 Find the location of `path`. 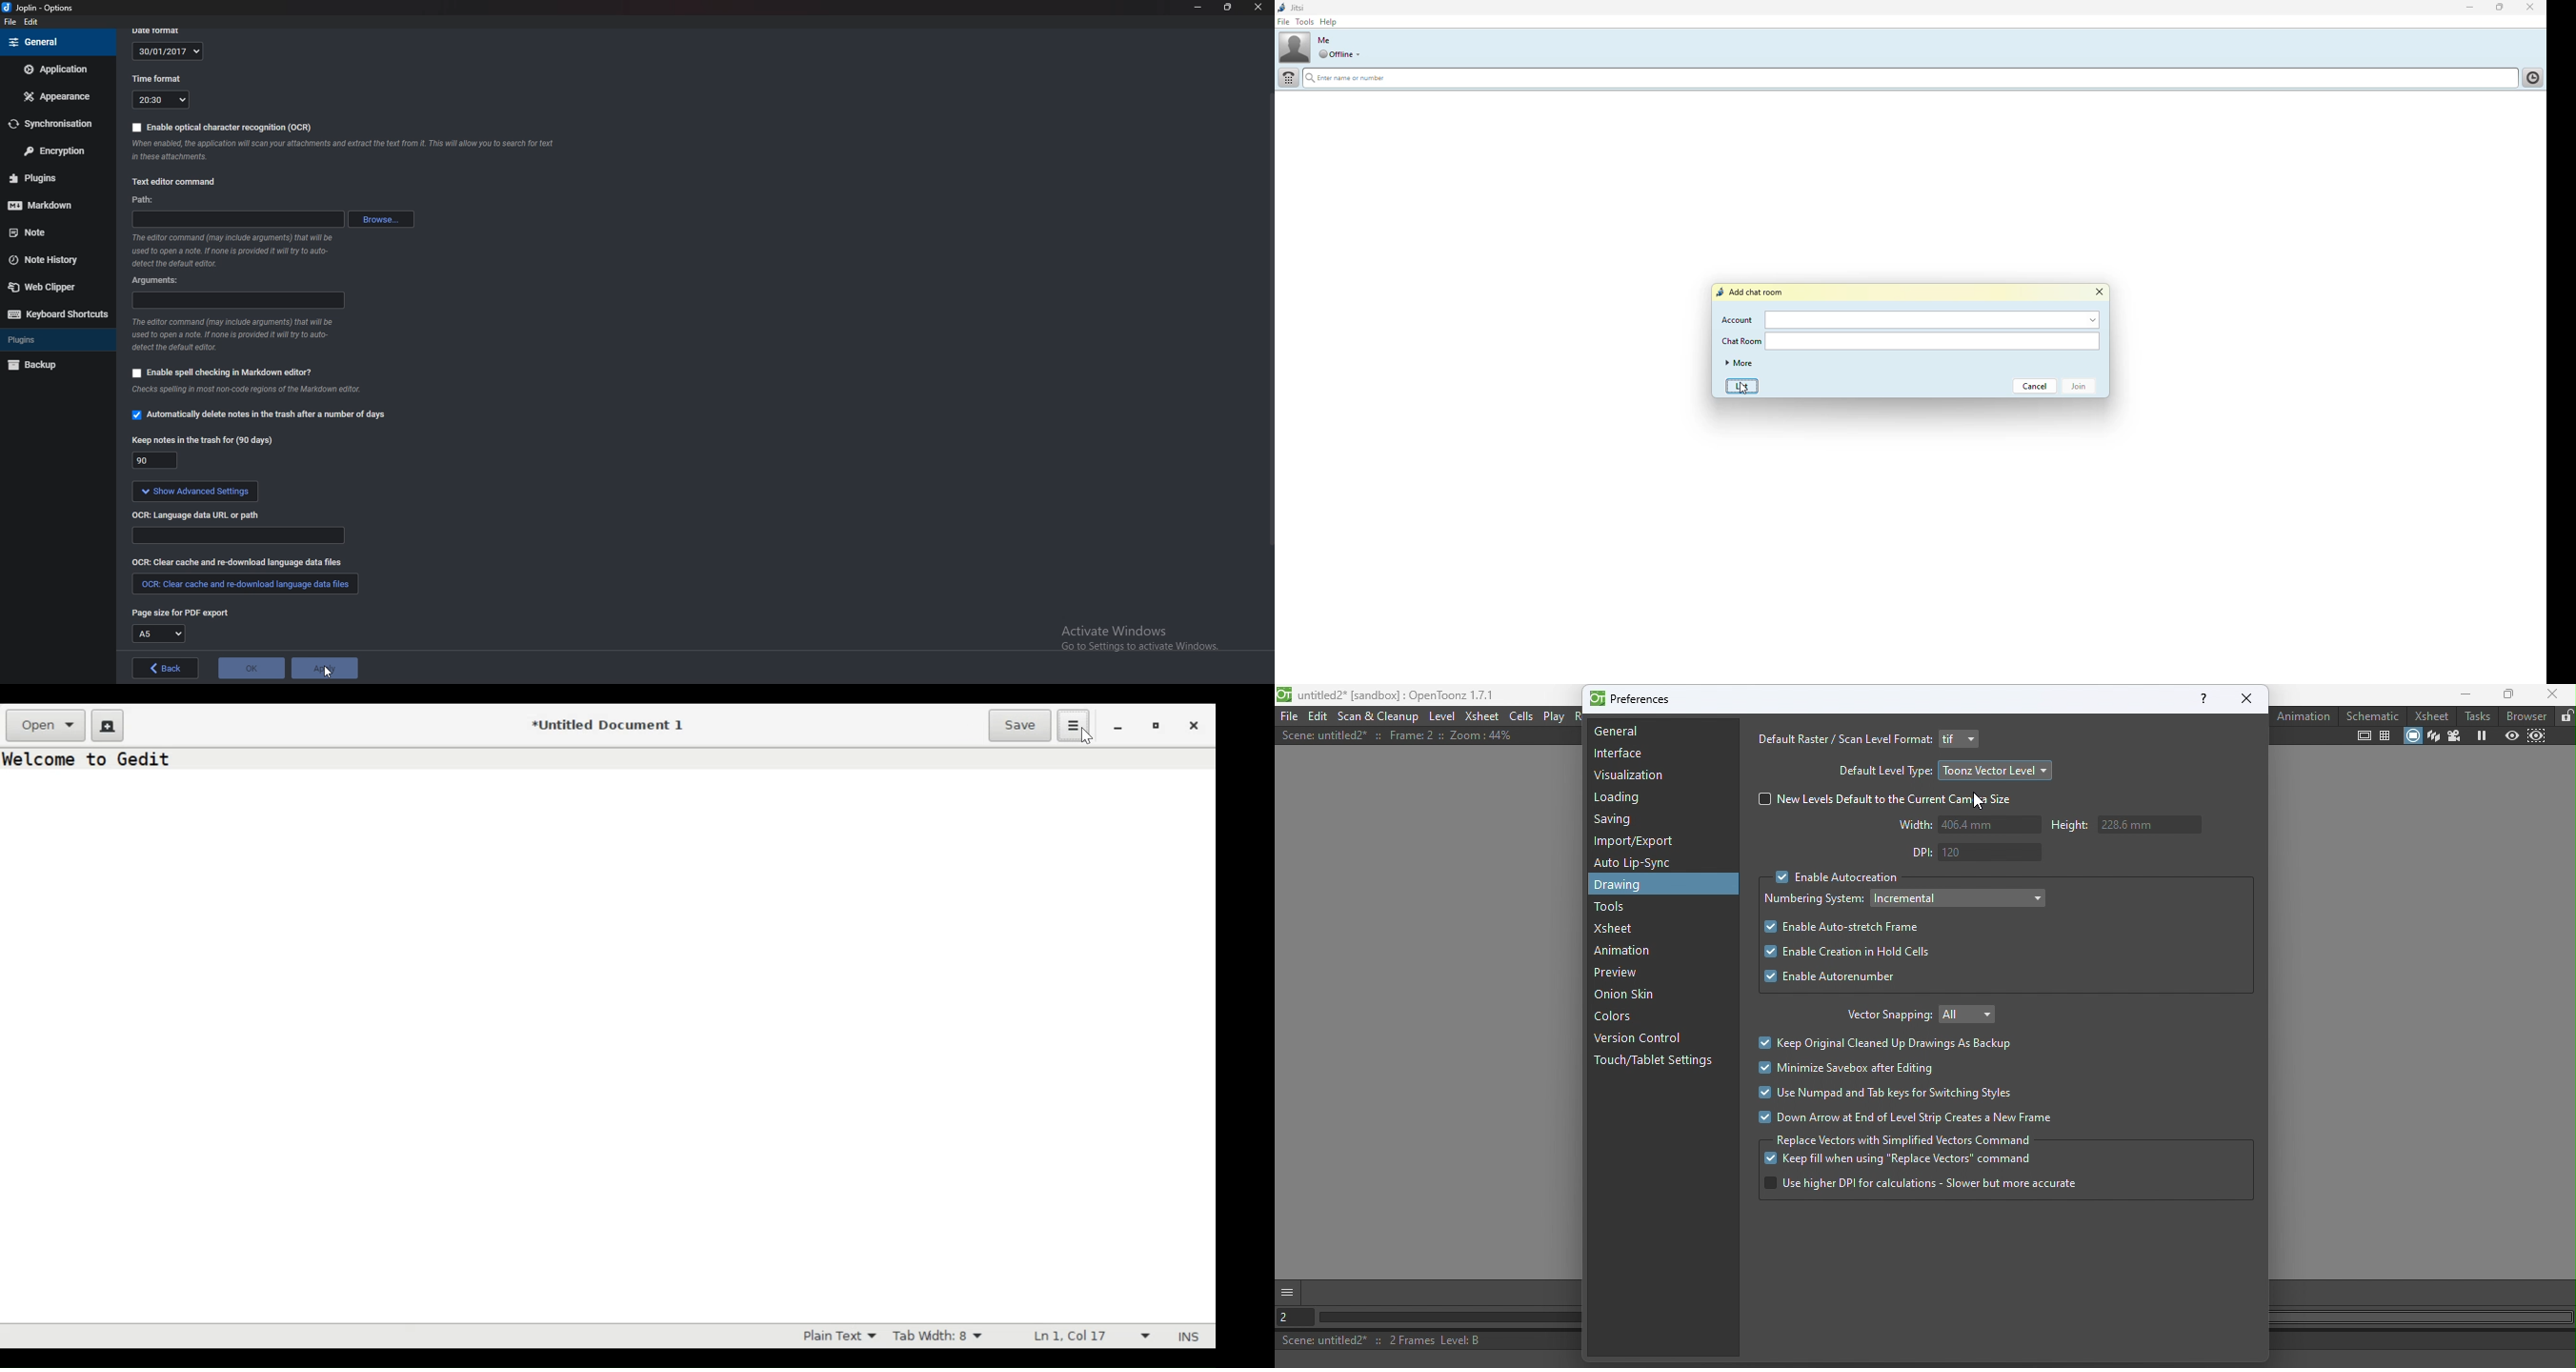

path is located at coordinates (148, 201).